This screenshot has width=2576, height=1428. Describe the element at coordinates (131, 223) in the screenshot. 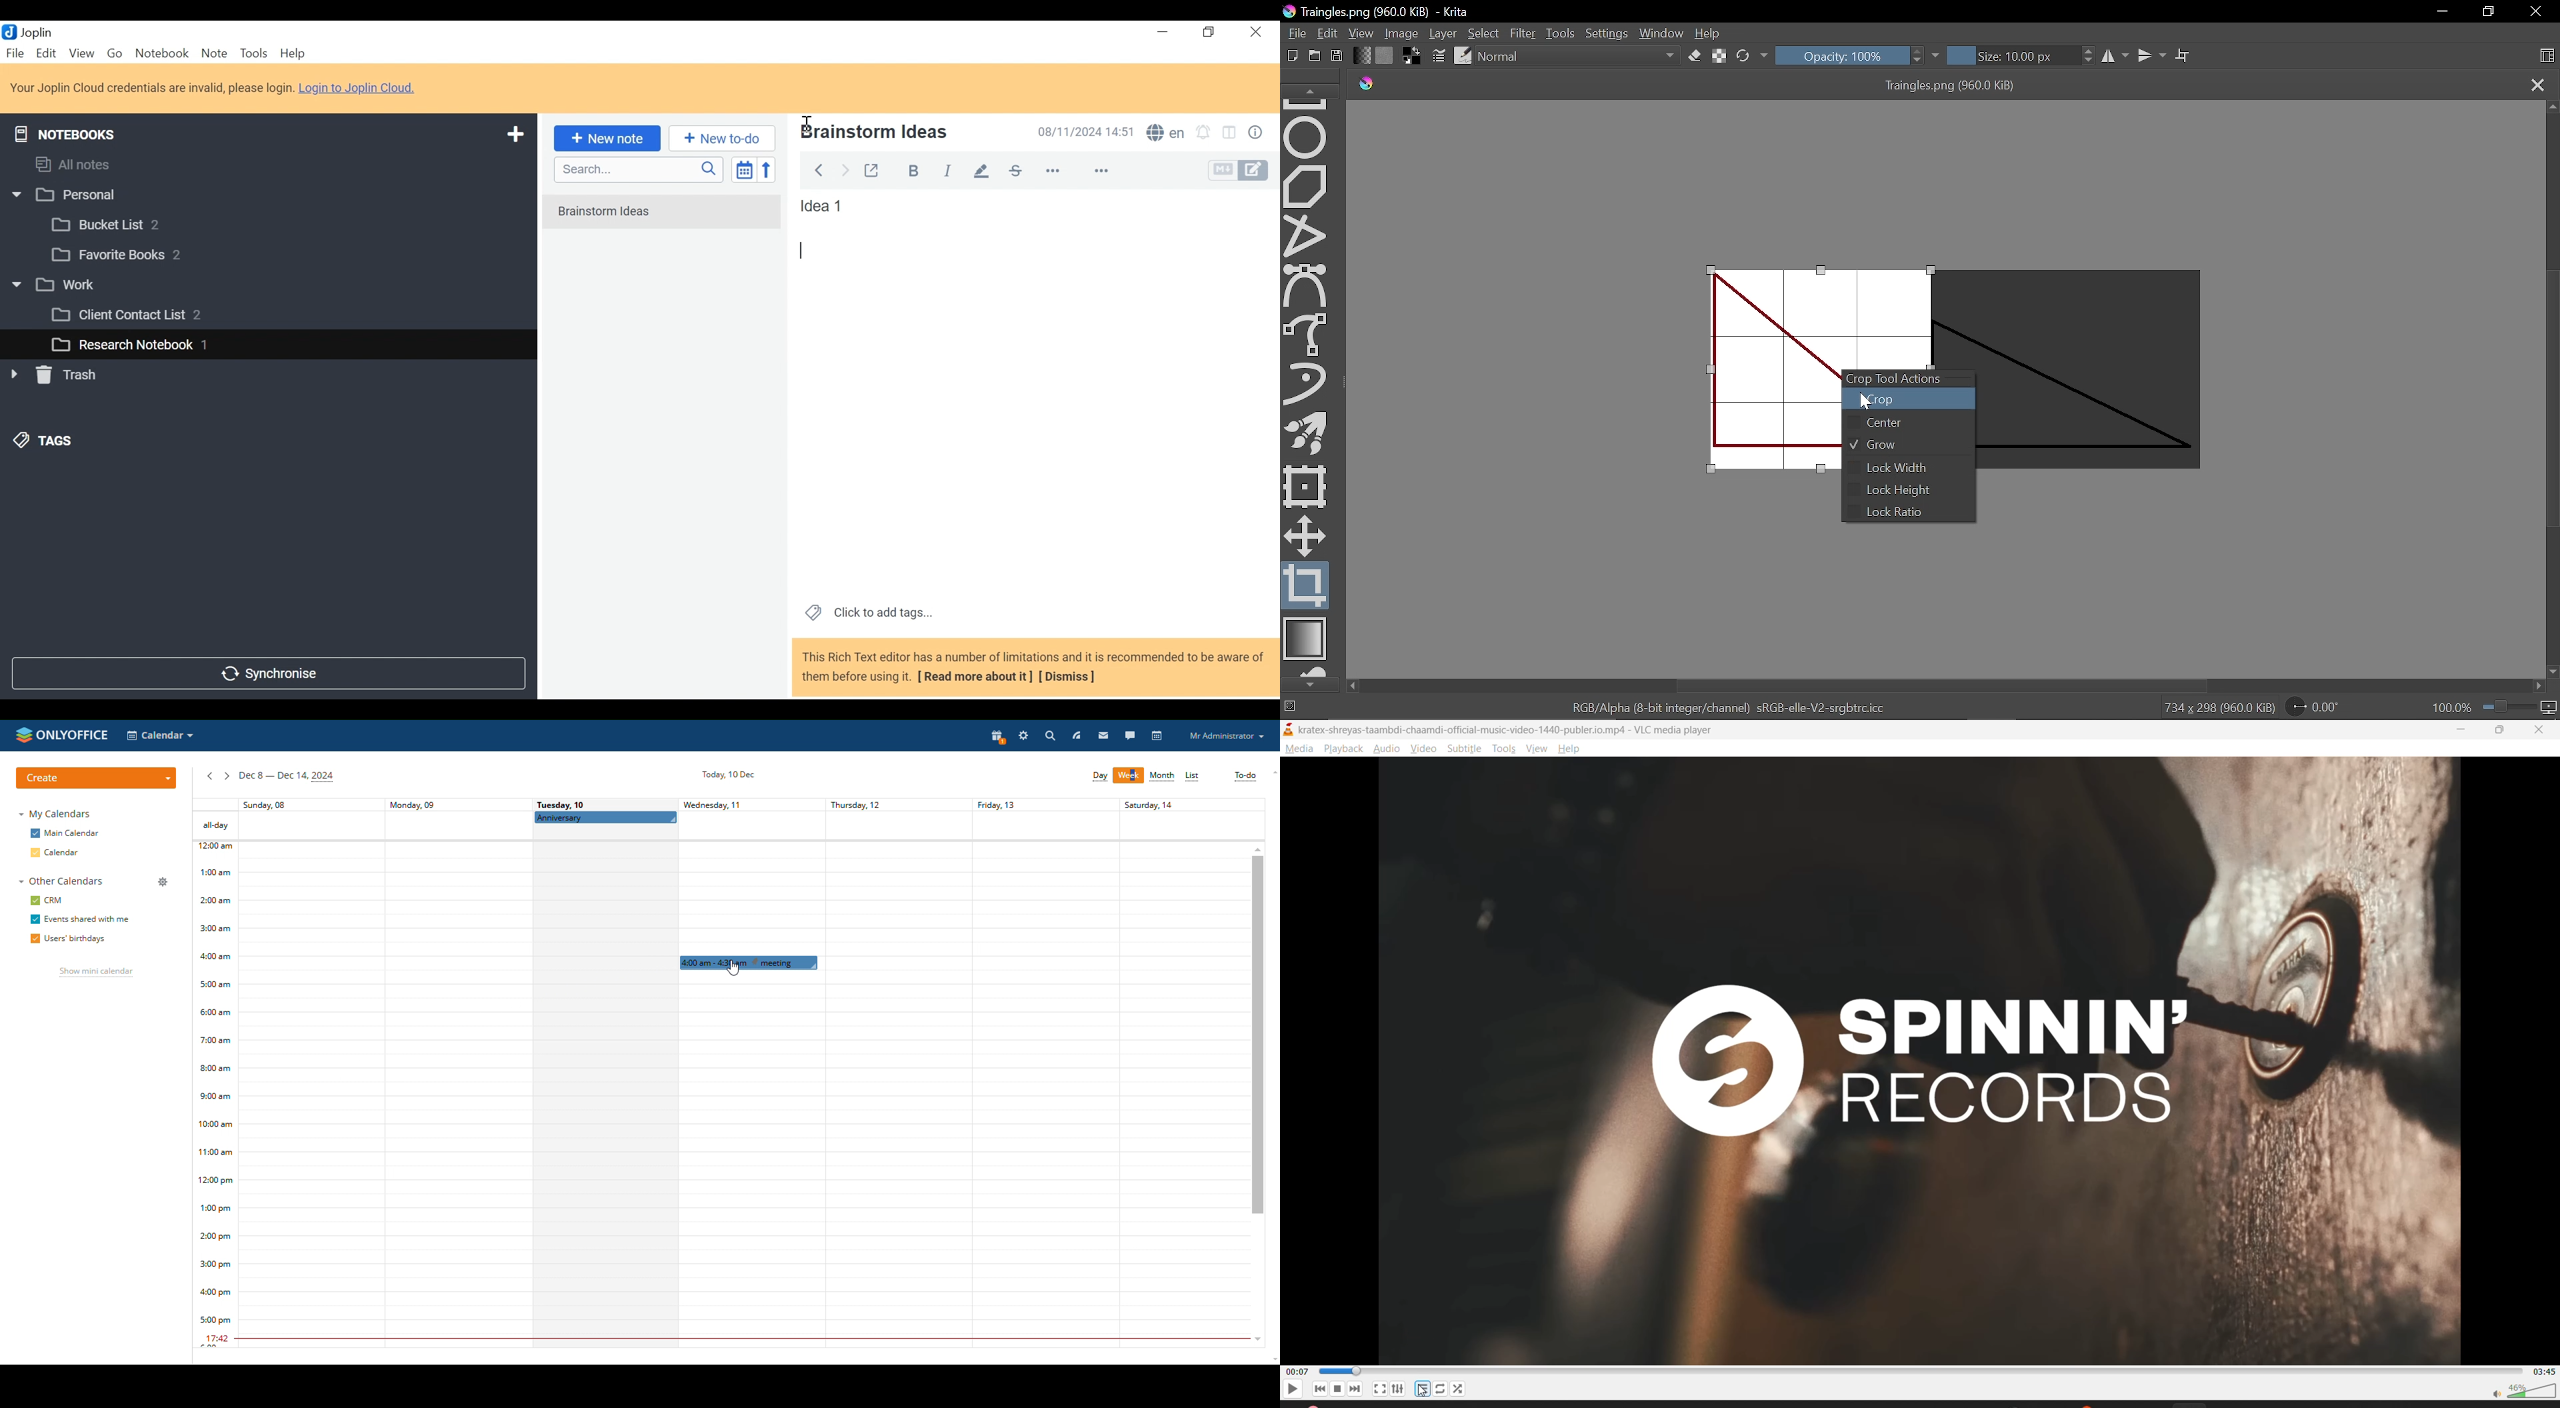

I see `[3 Bucket List 2` at that location.